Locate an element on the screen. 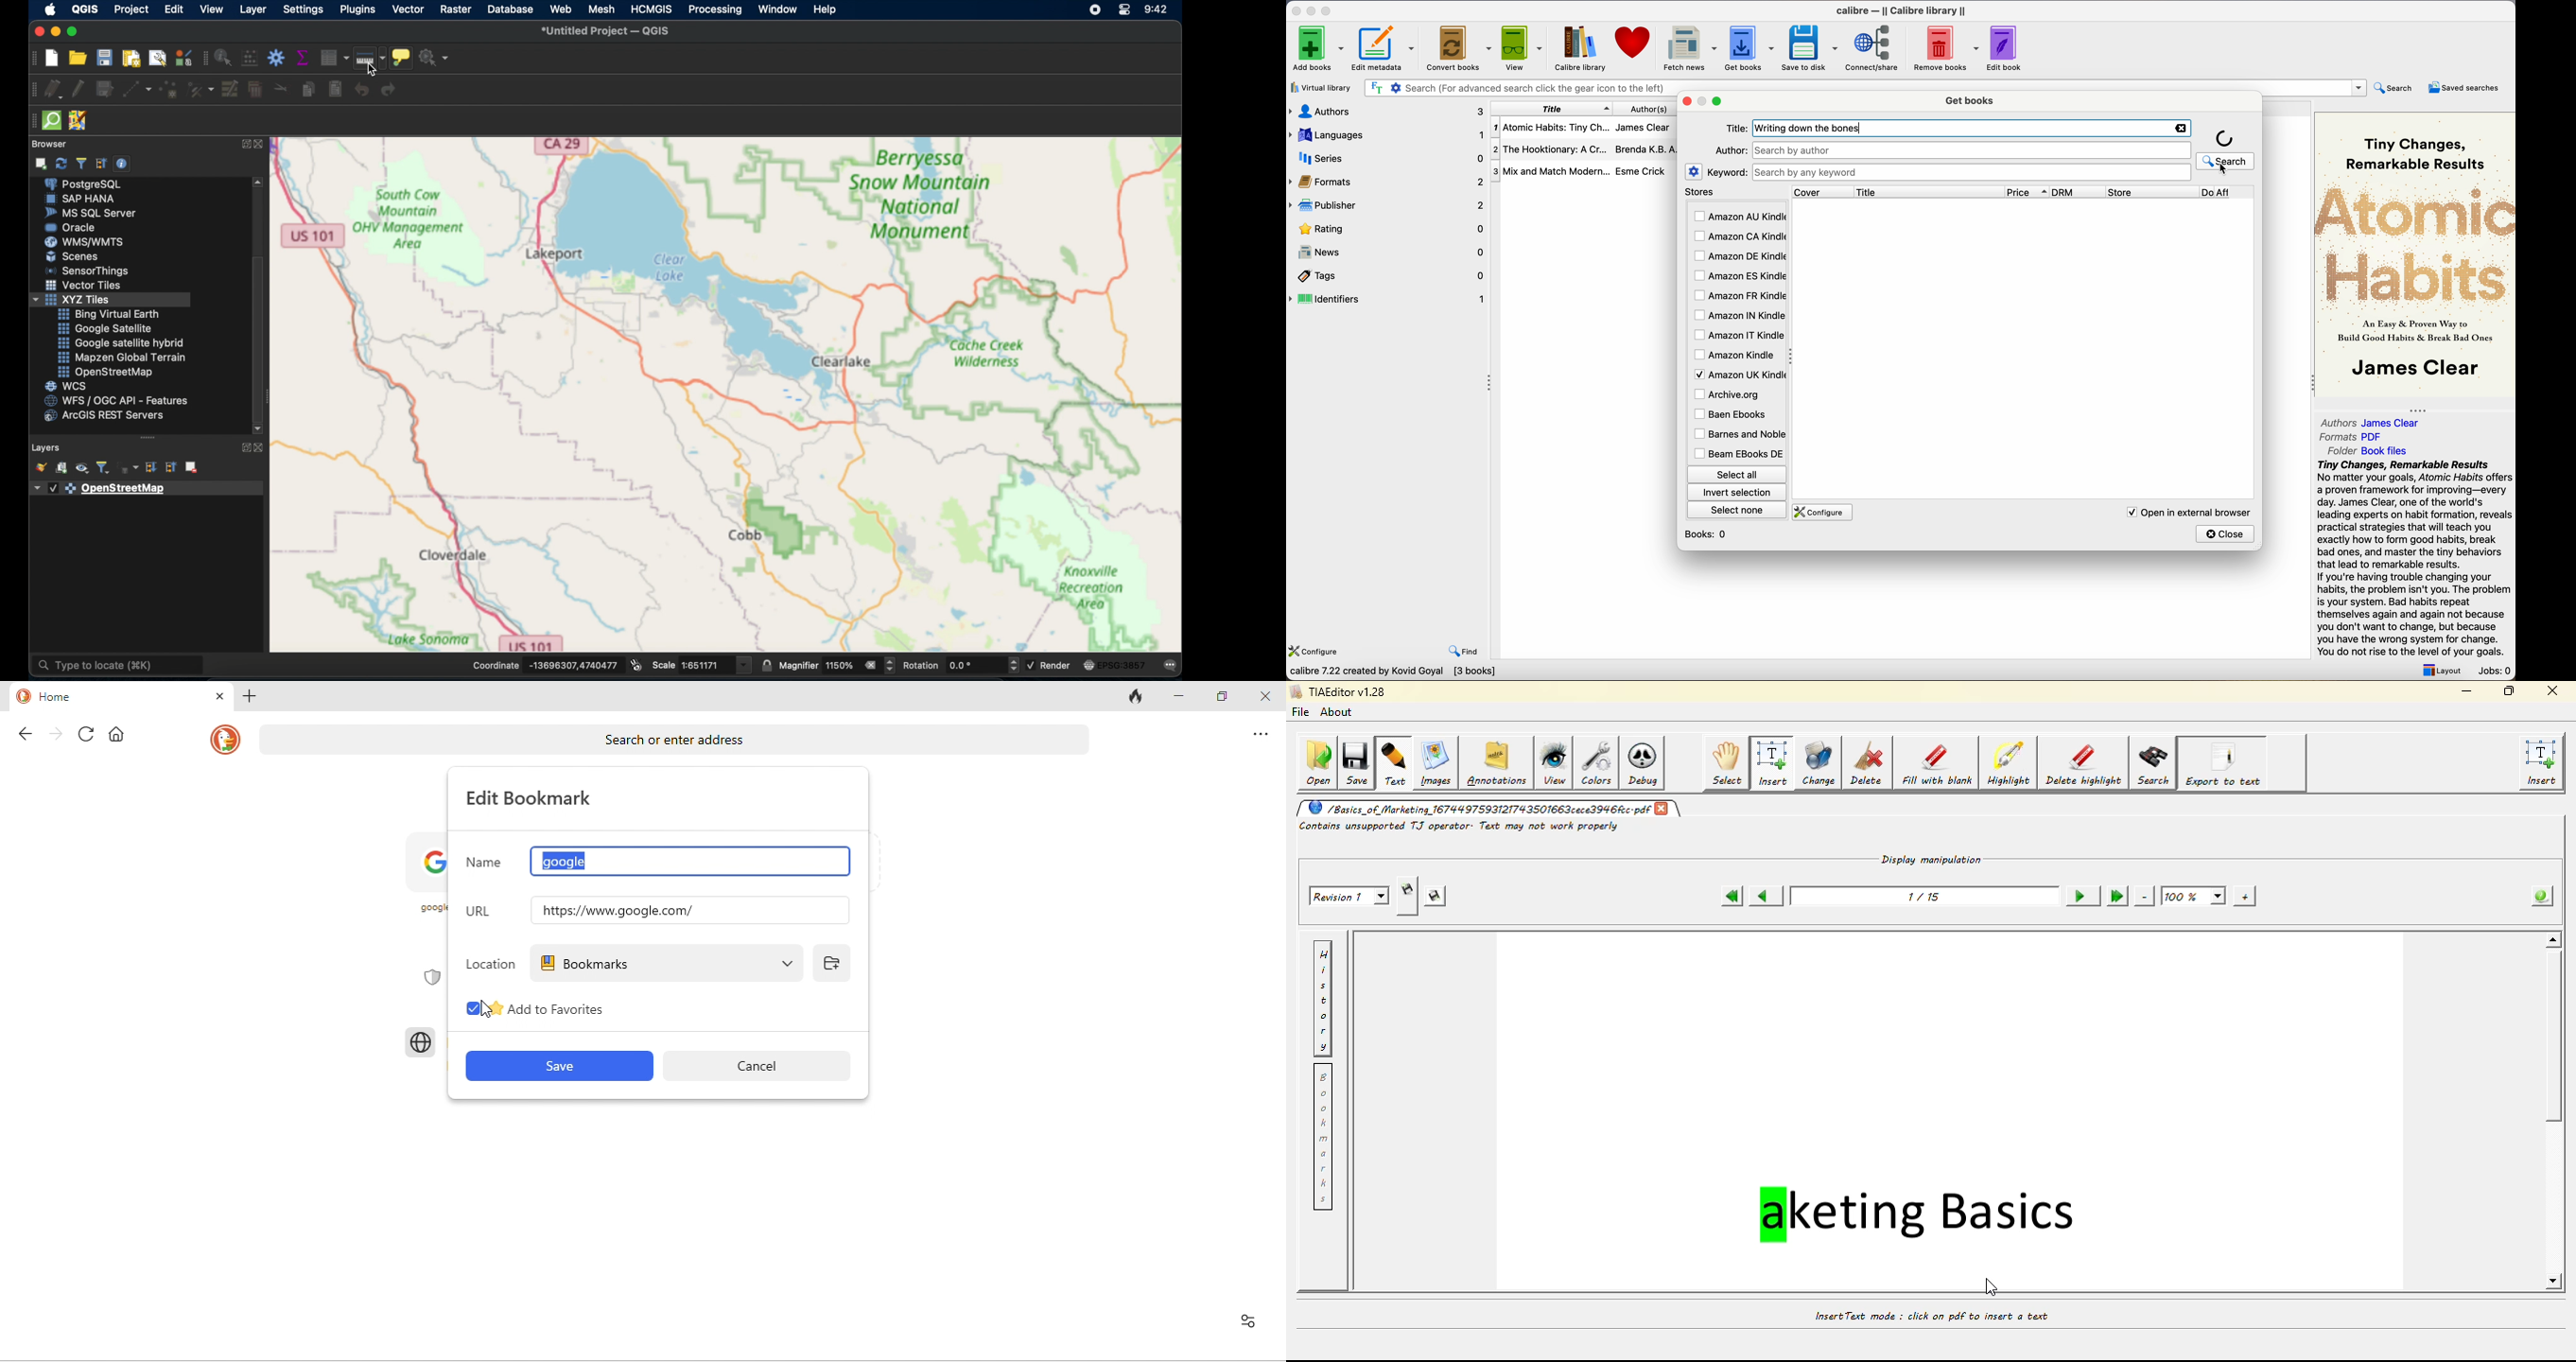 This screenshot has height=1372, width=2576. invert selection is located at coordinates (1736, 492).